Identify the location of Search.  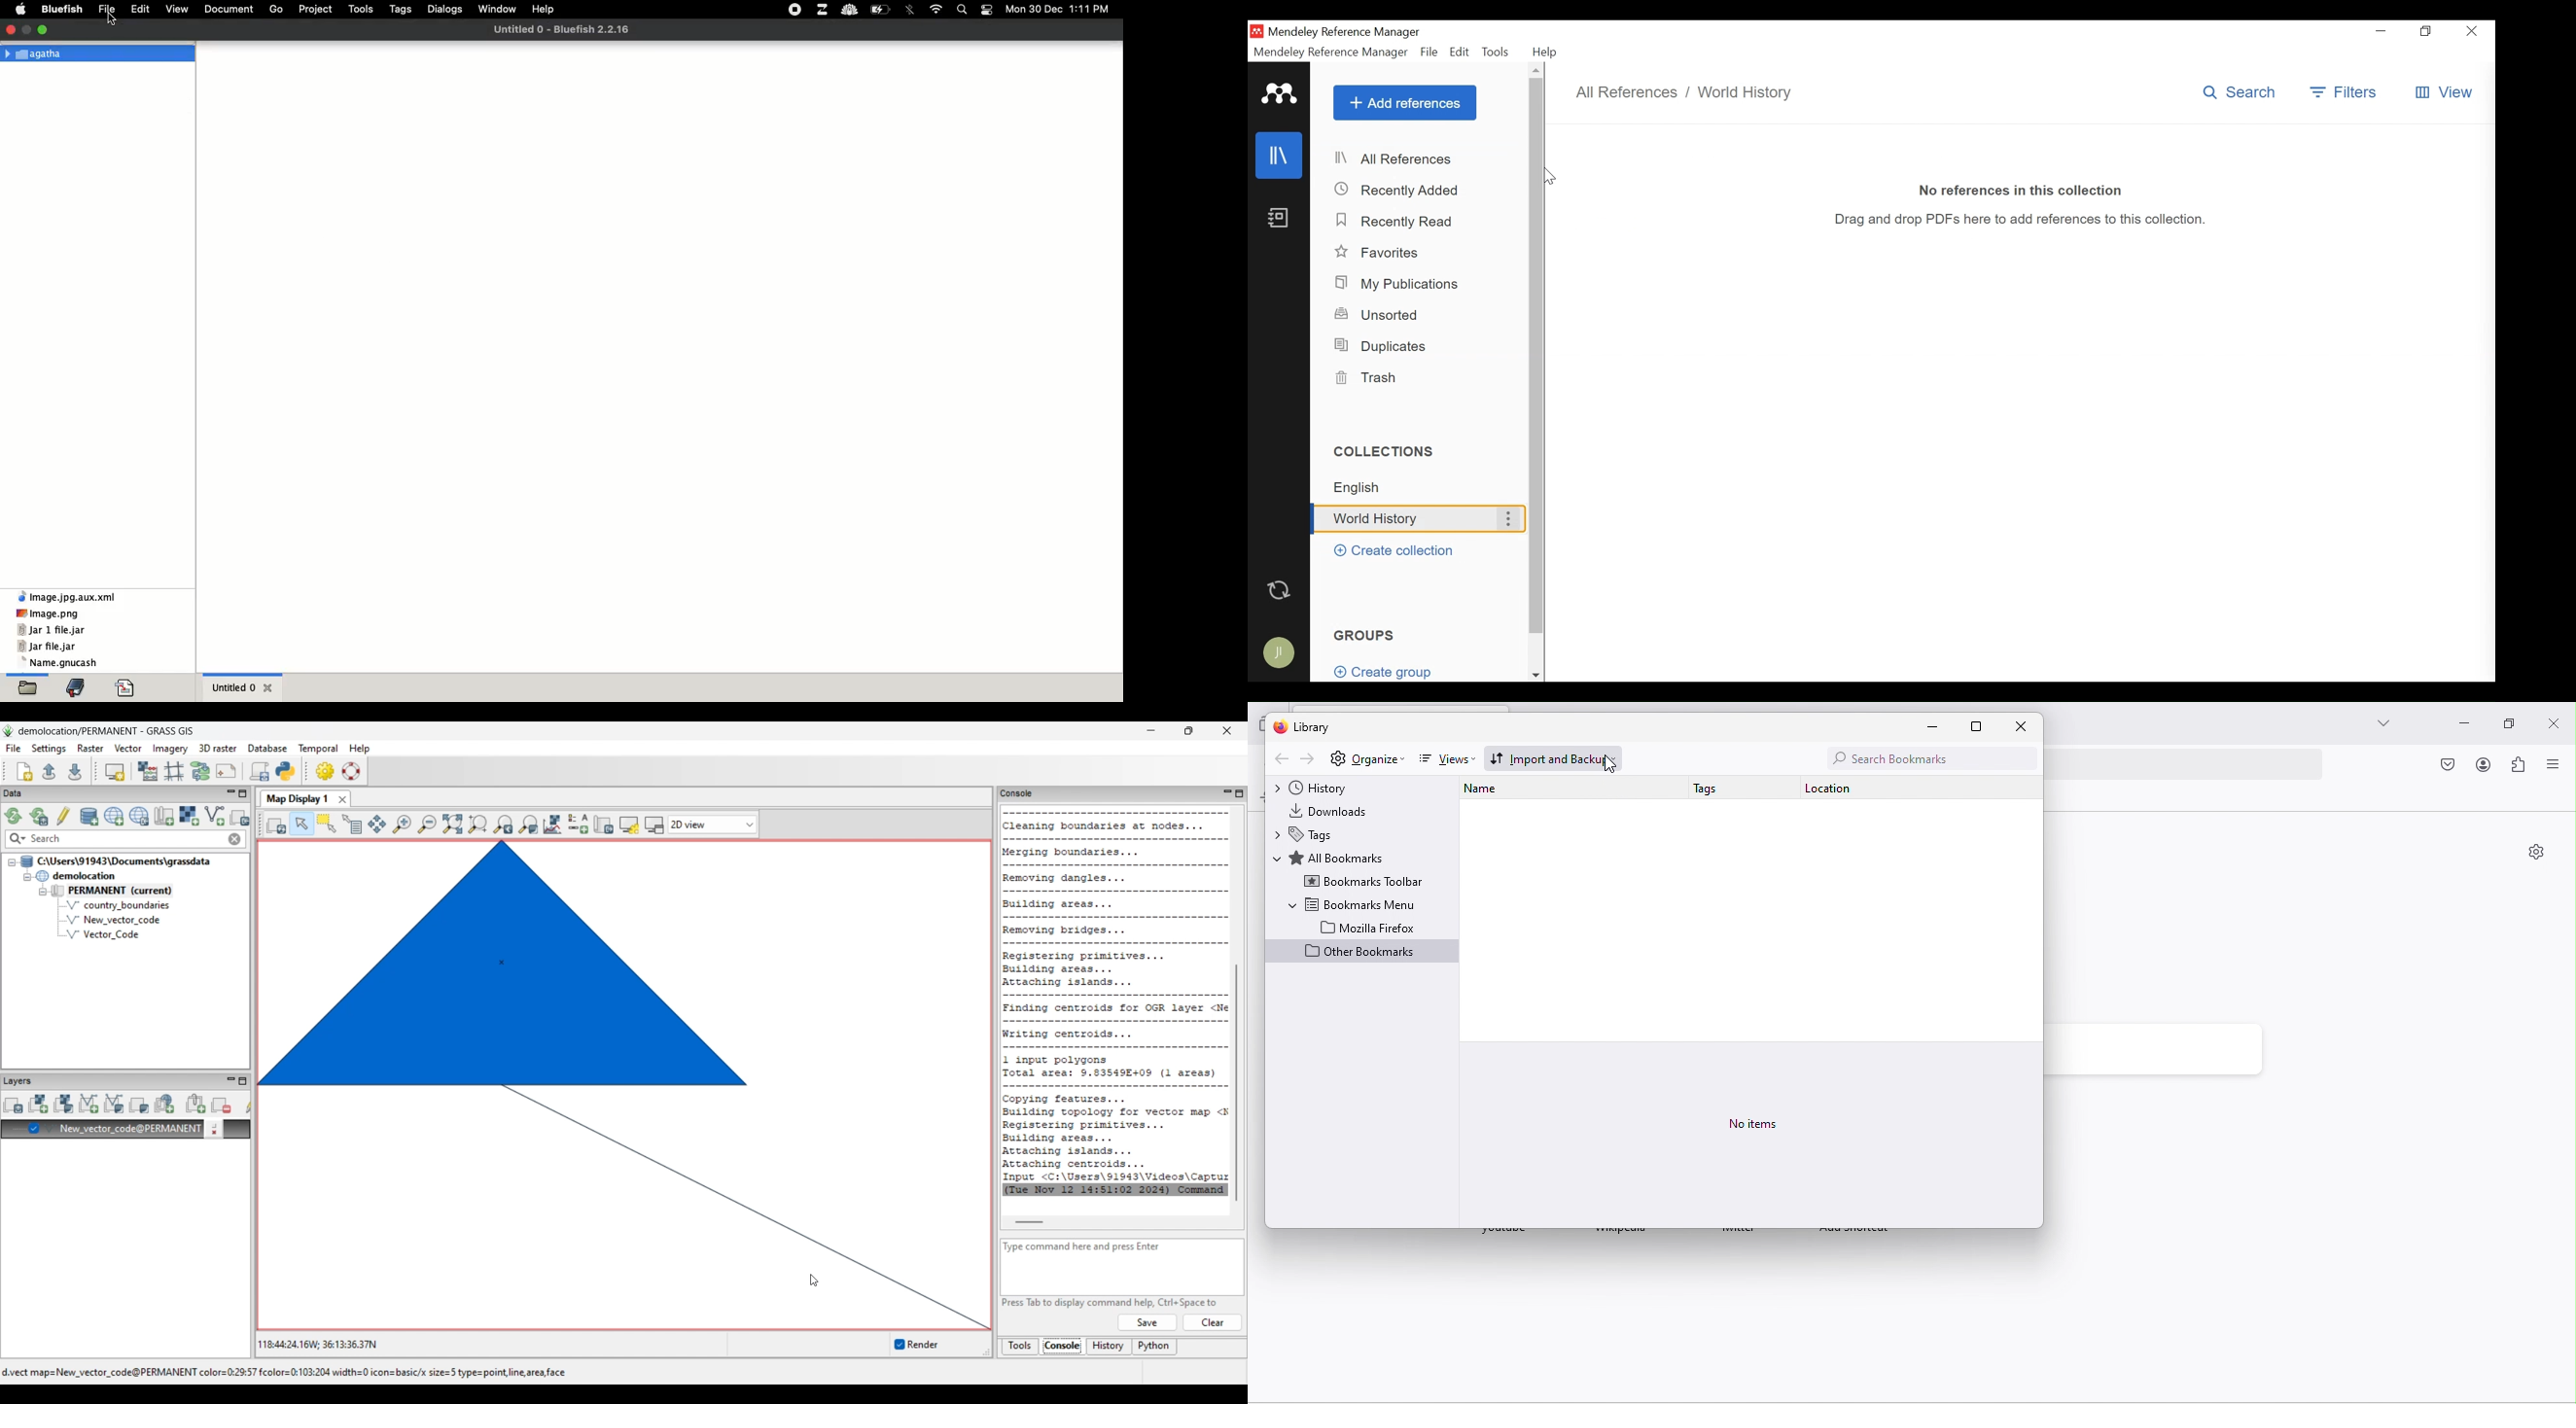
(2244, 92).